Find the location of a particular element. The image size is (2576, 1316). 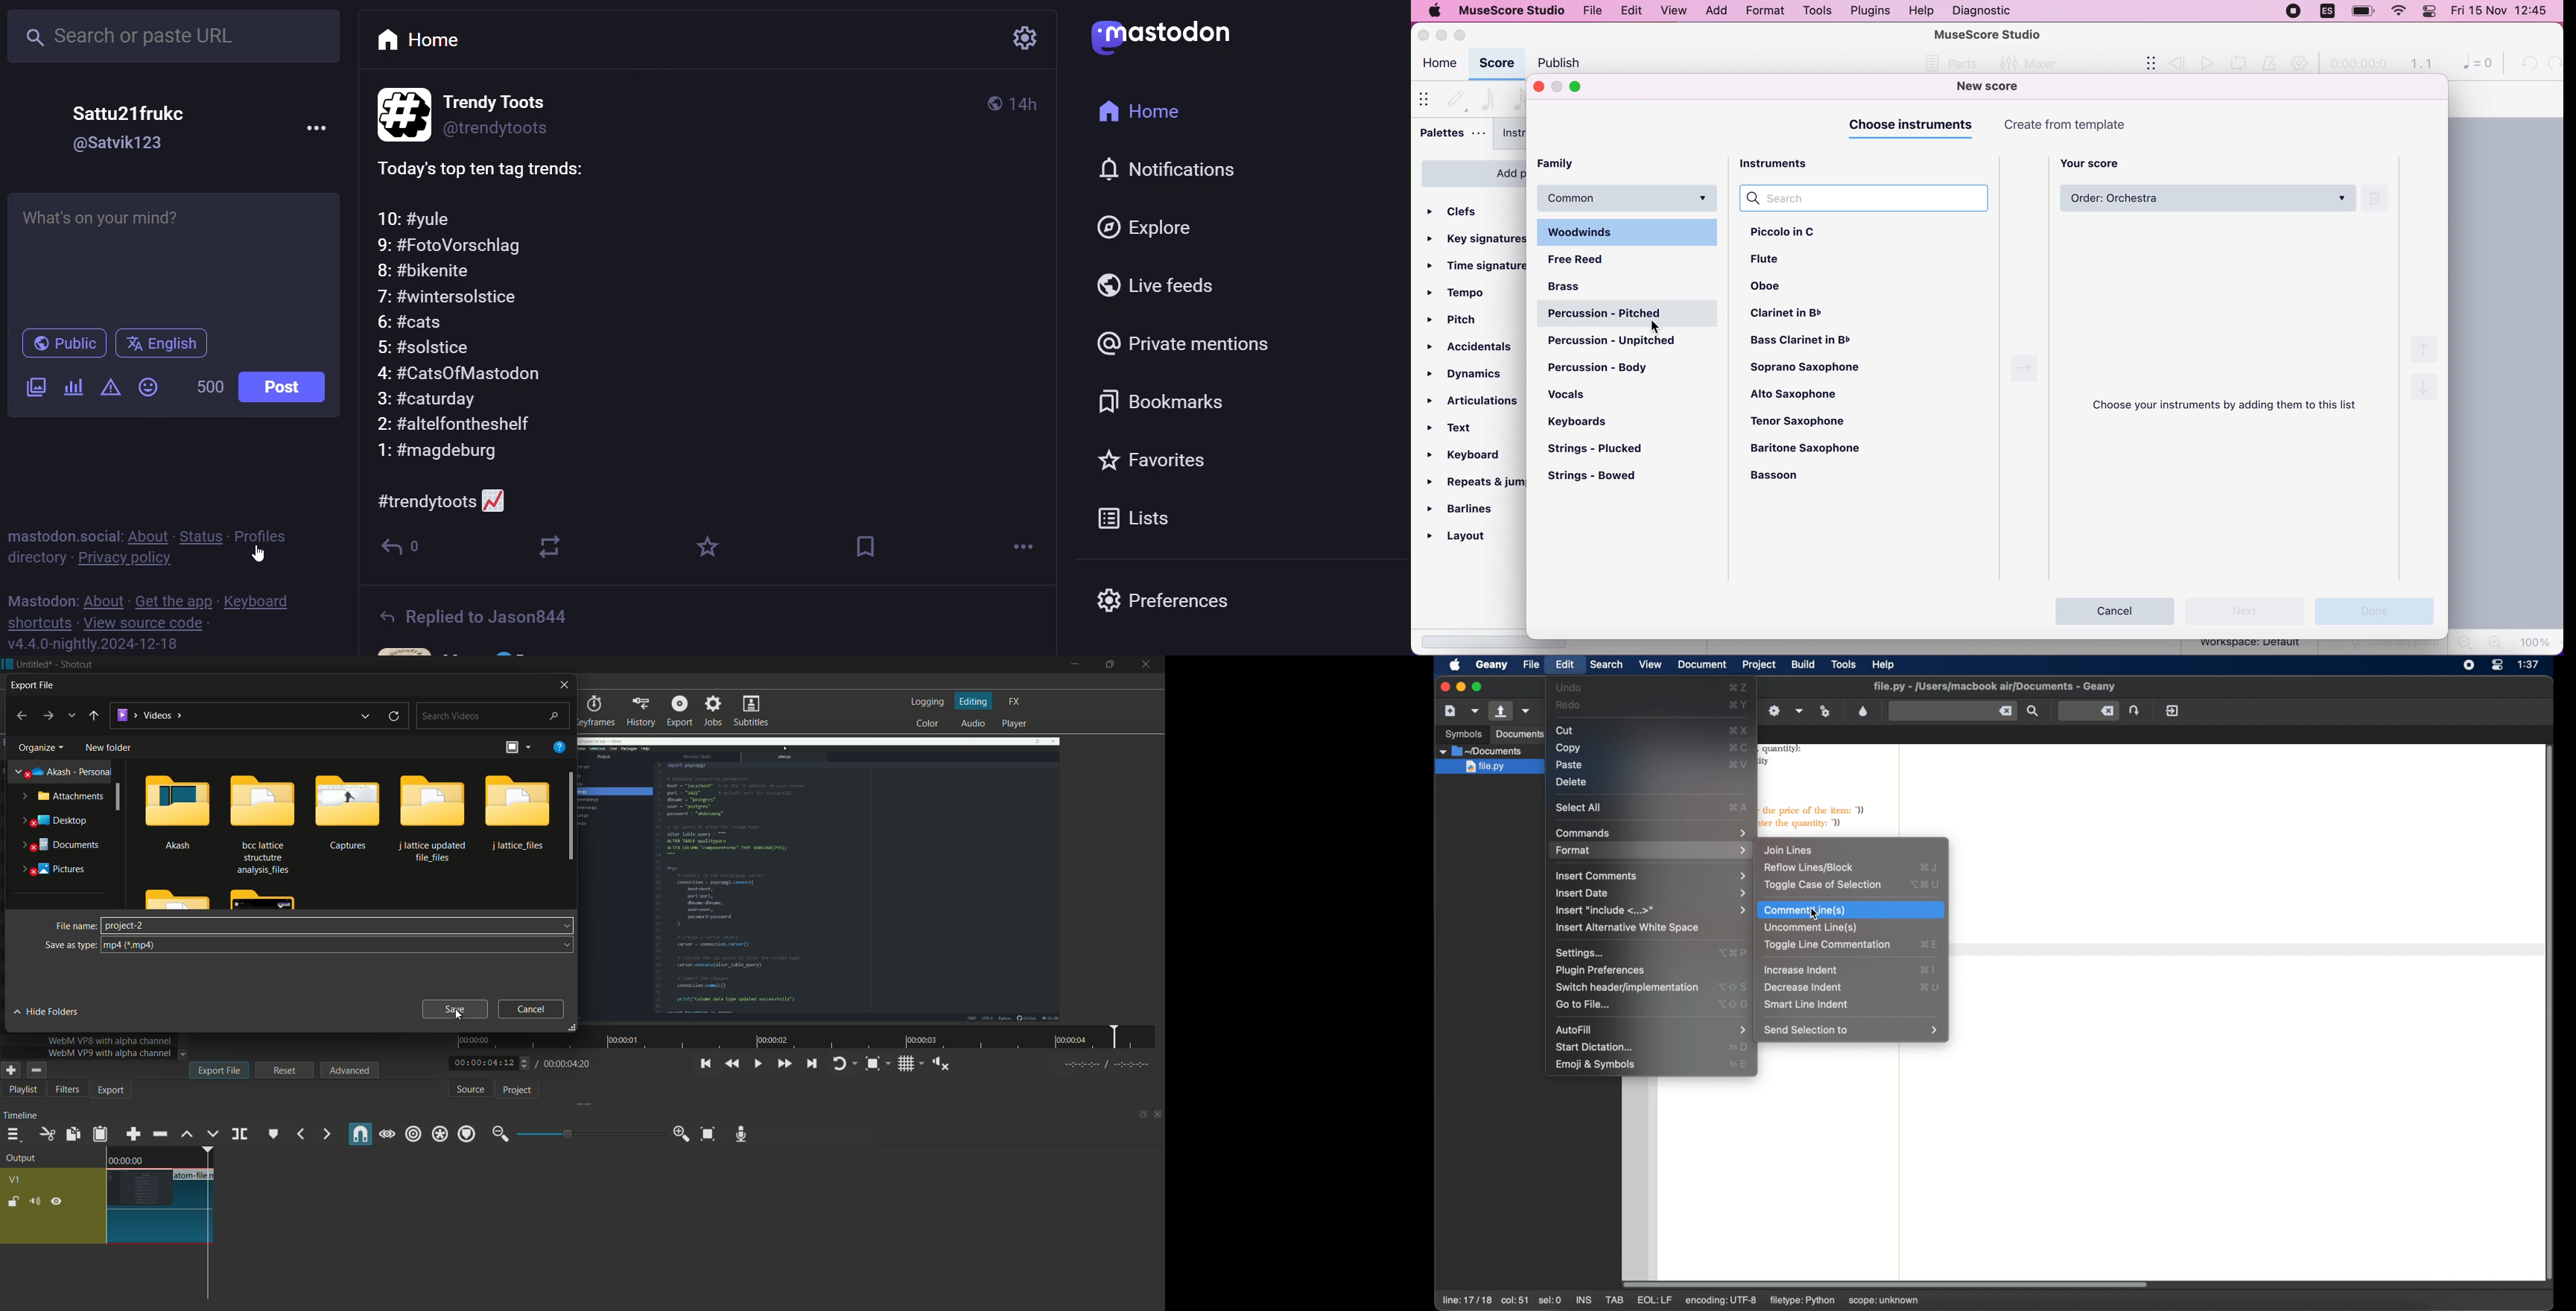

close is located at coordinates (562, 683).